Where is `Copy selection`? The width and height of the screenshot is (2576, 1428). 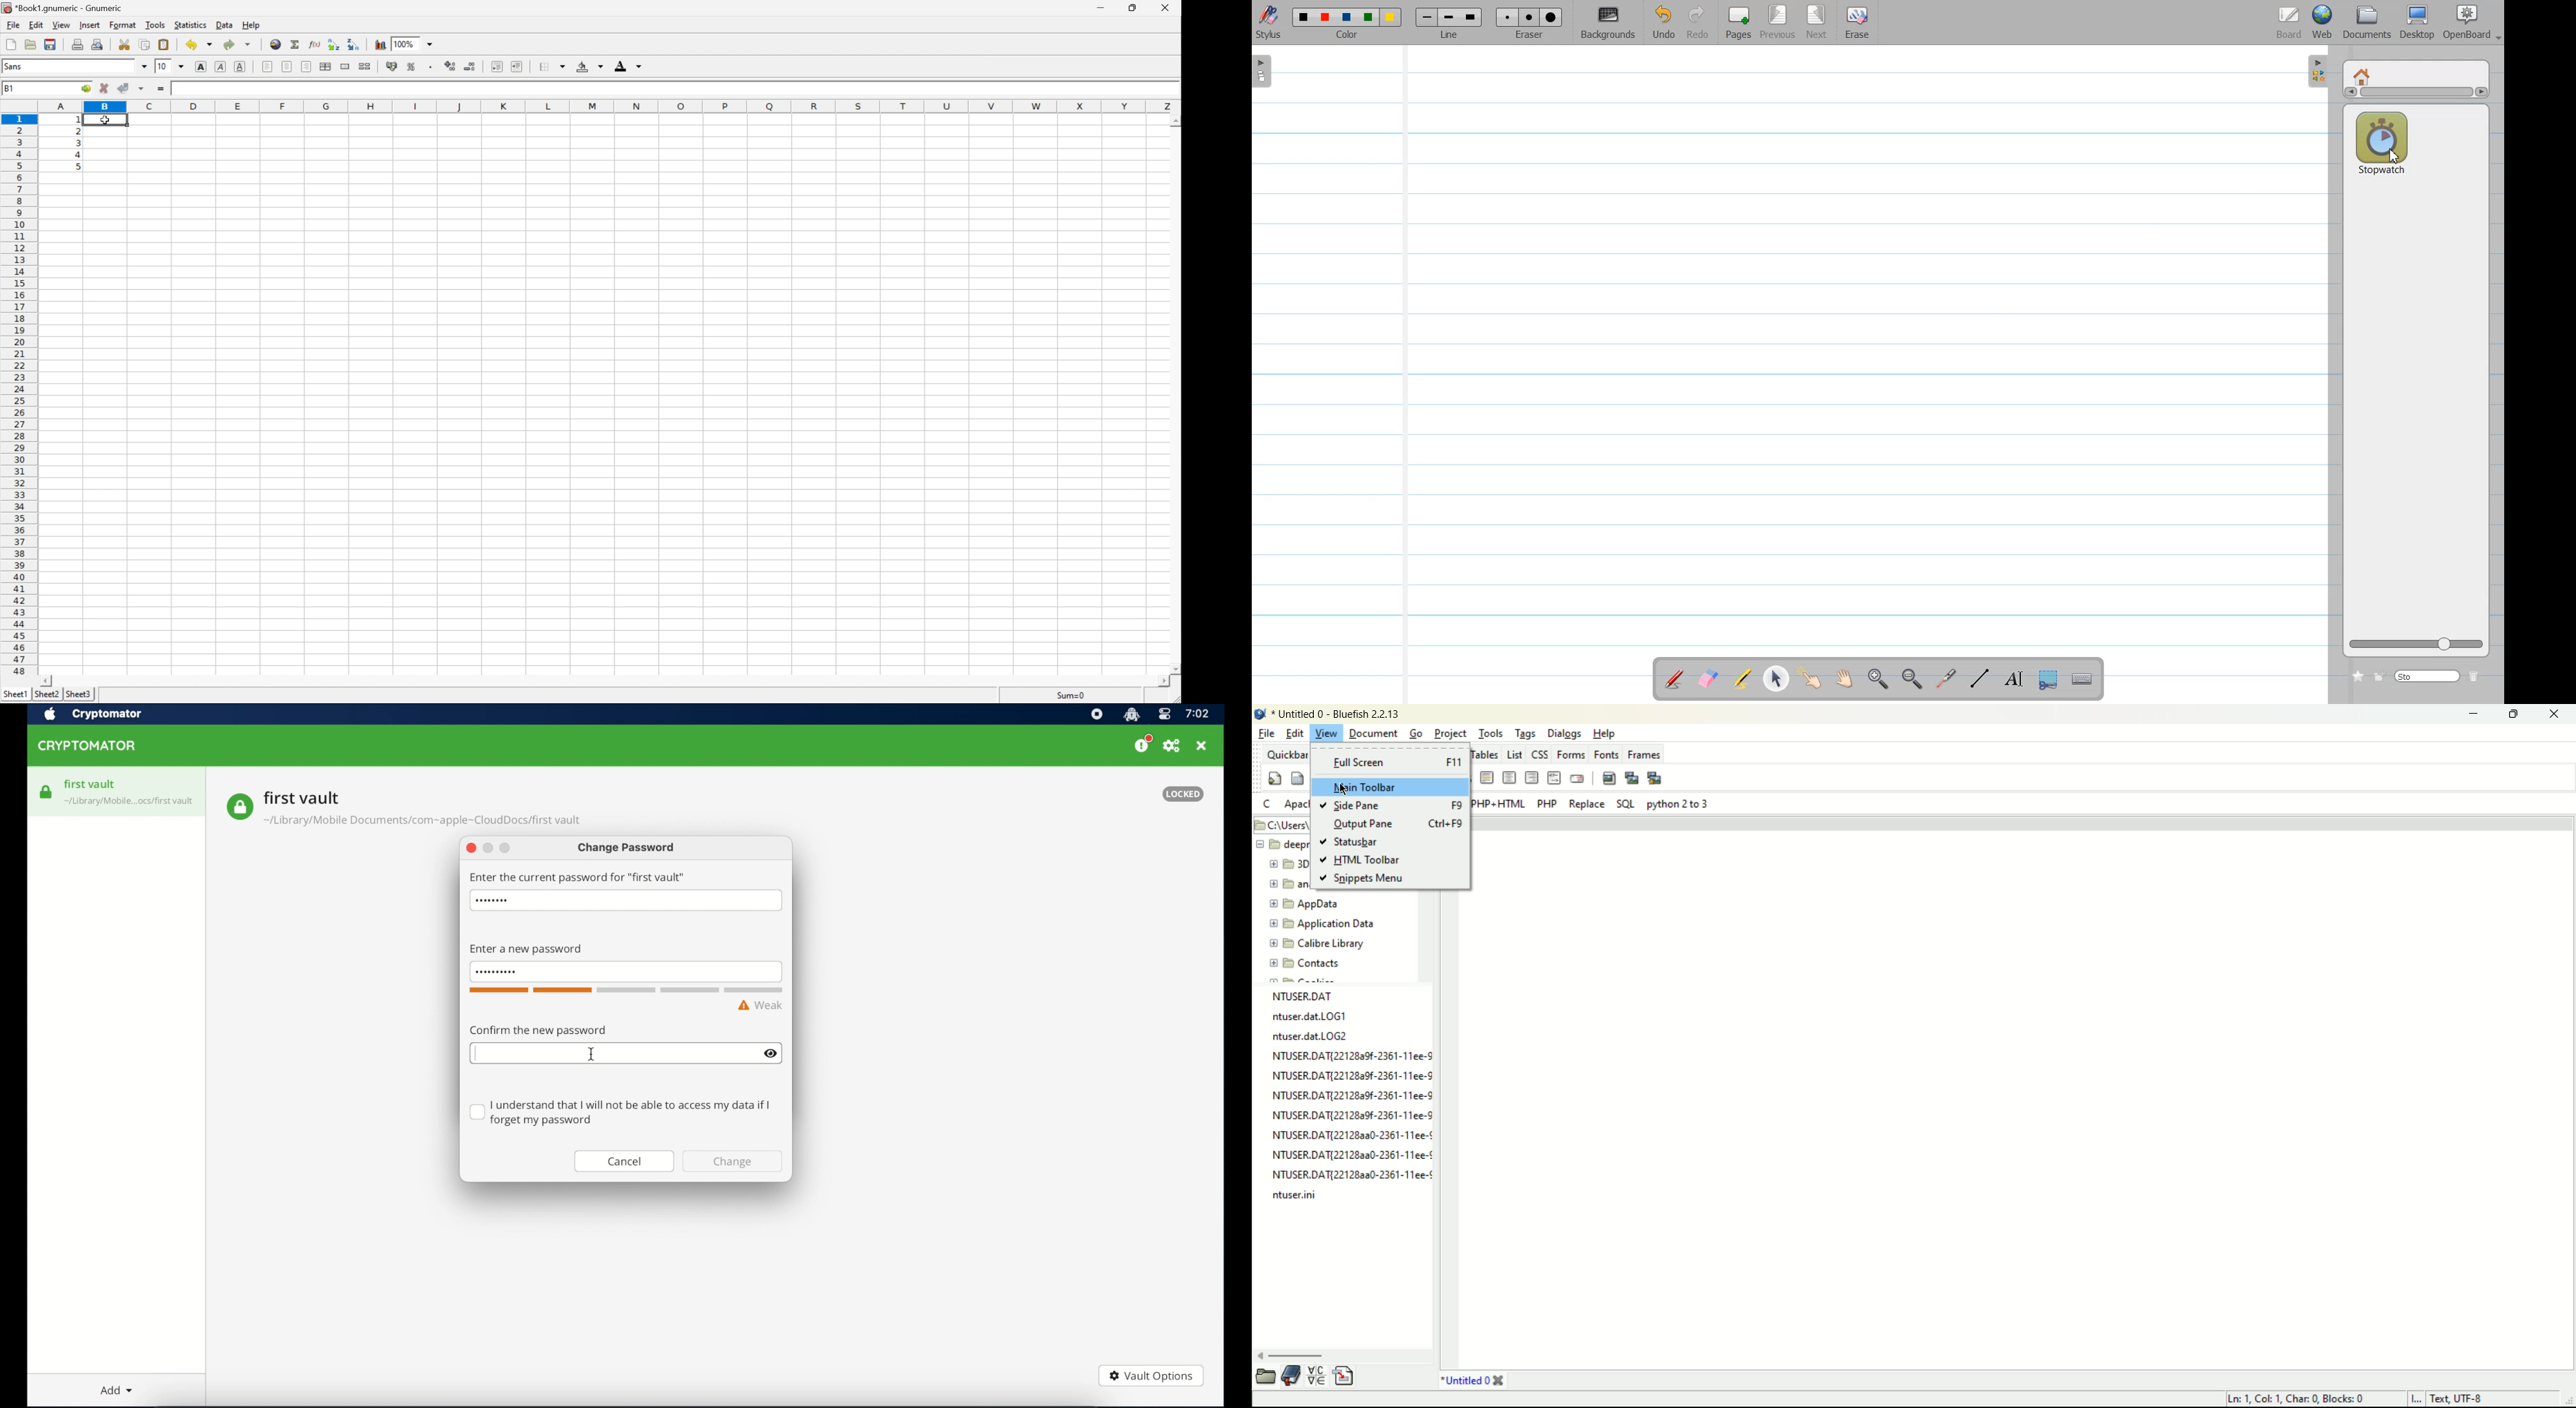
Copy selection is located at coordinates (144, 44).